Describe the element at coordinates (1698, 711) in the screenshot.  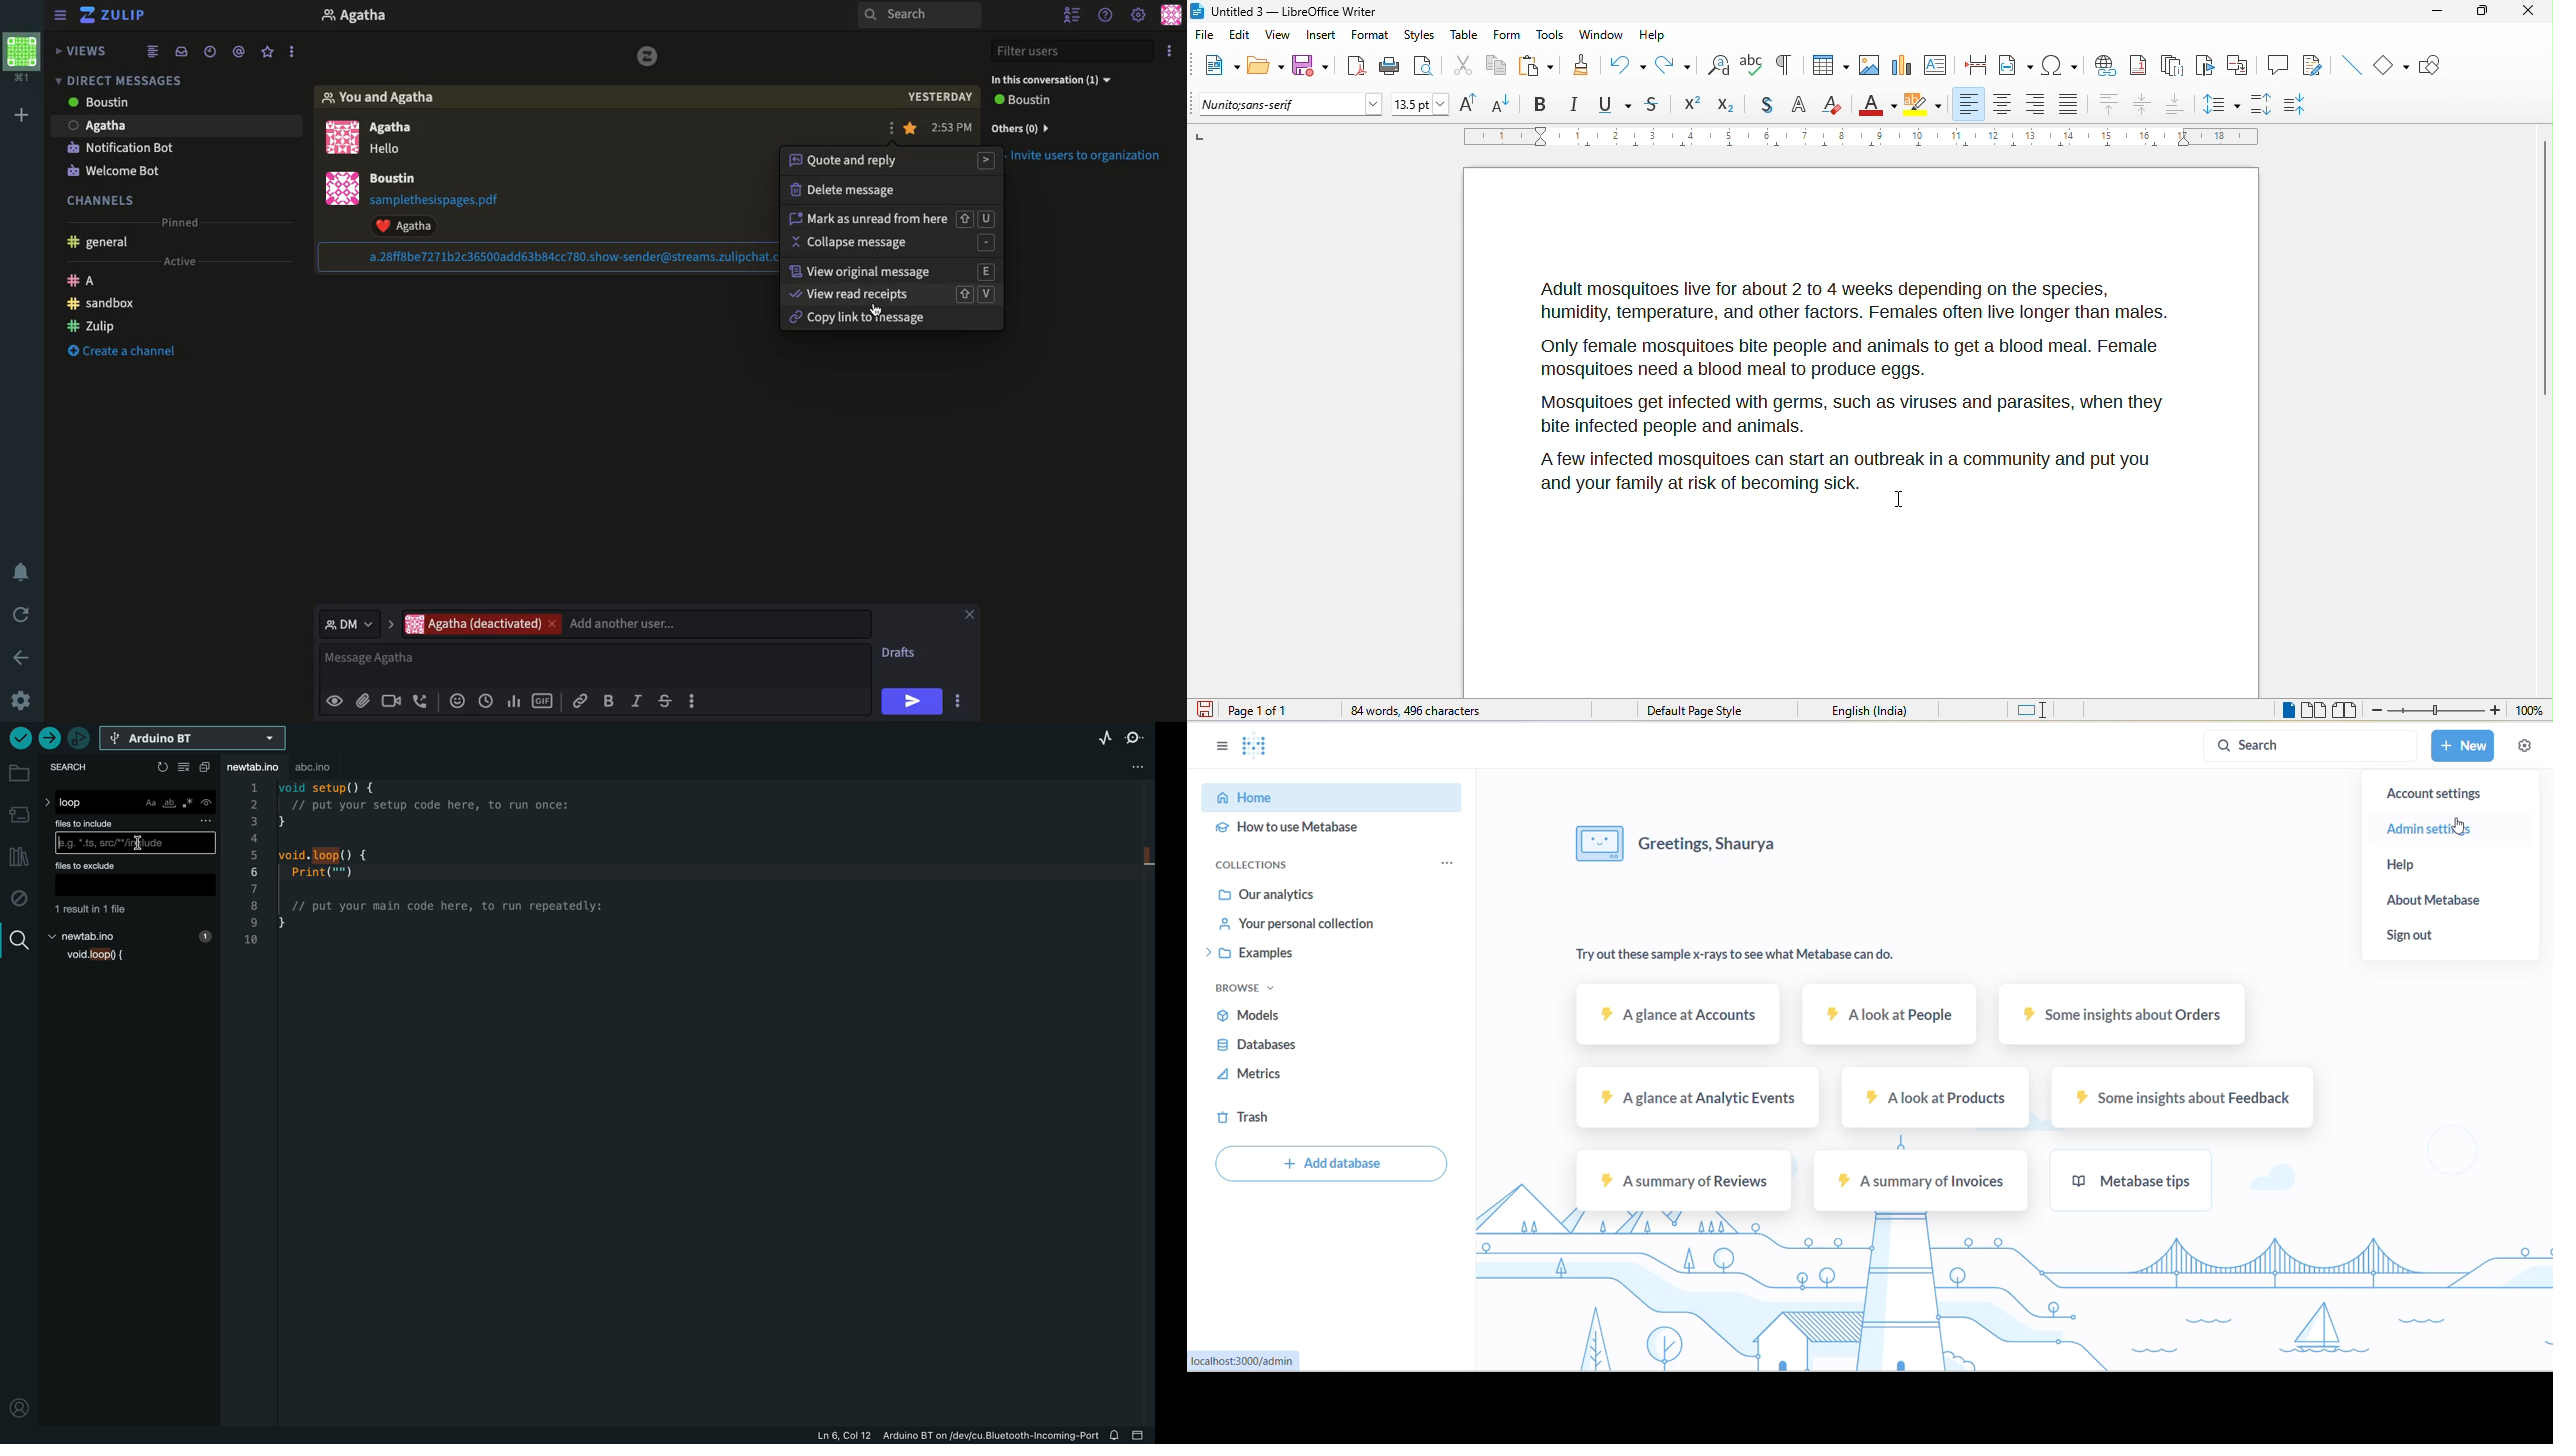
I see `default page style` at that location.